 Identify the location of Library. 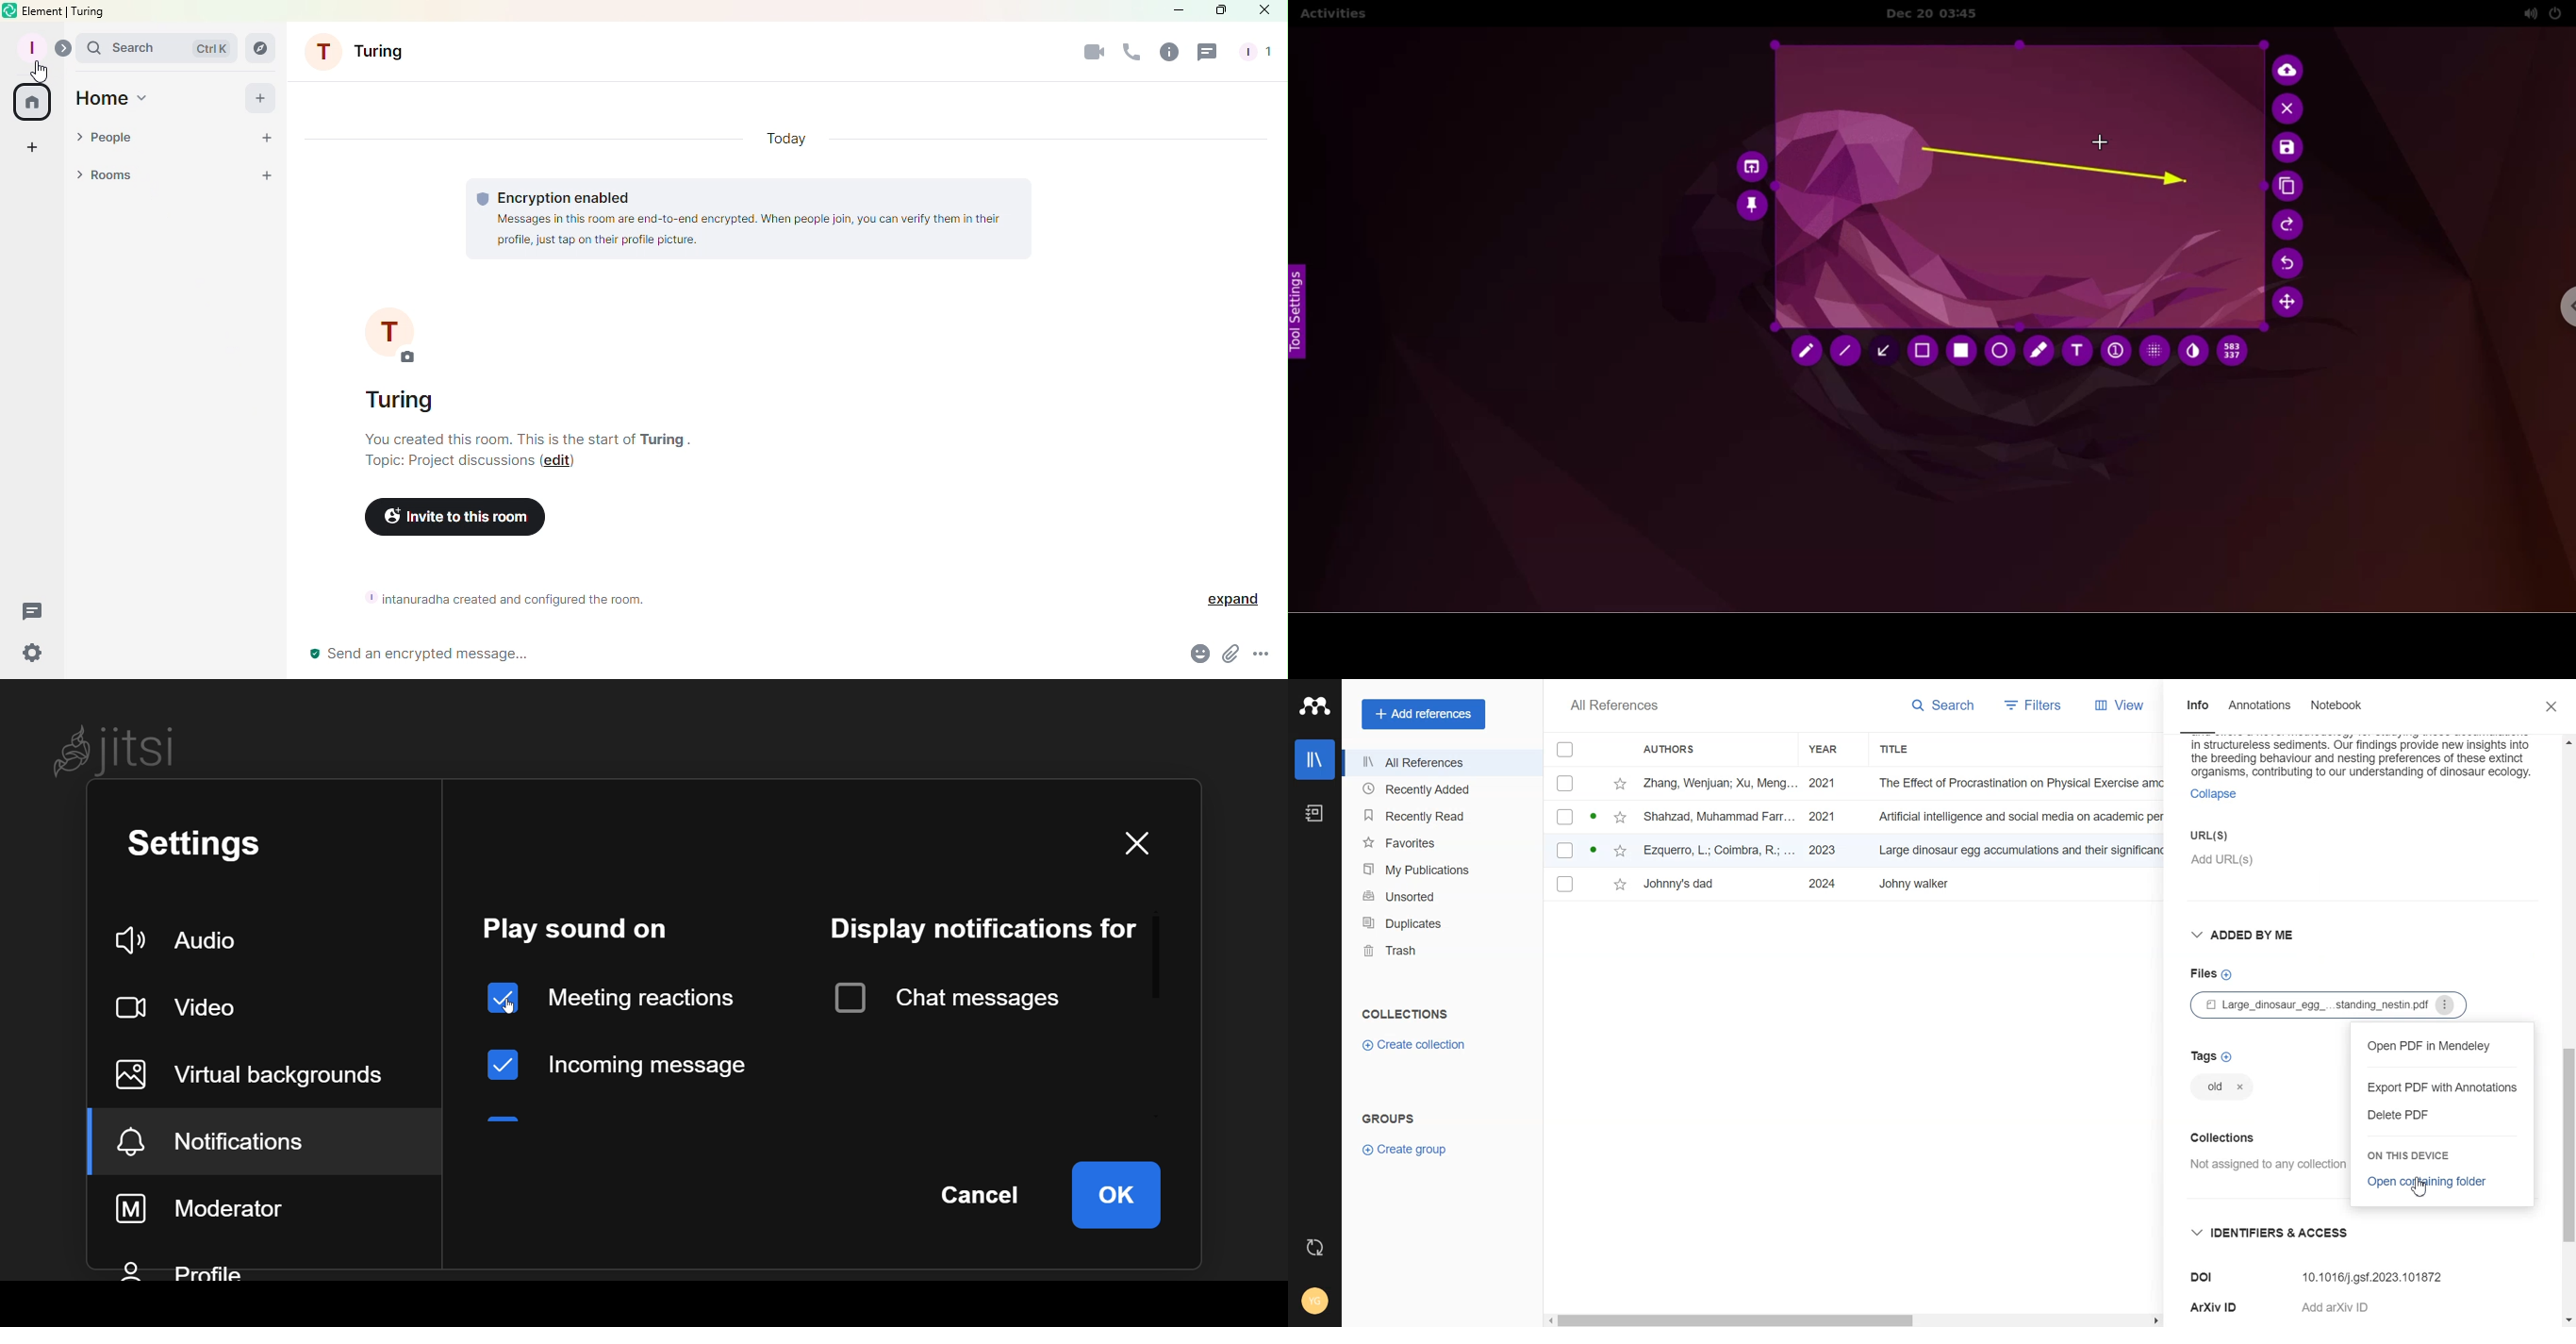
(1315, 760).